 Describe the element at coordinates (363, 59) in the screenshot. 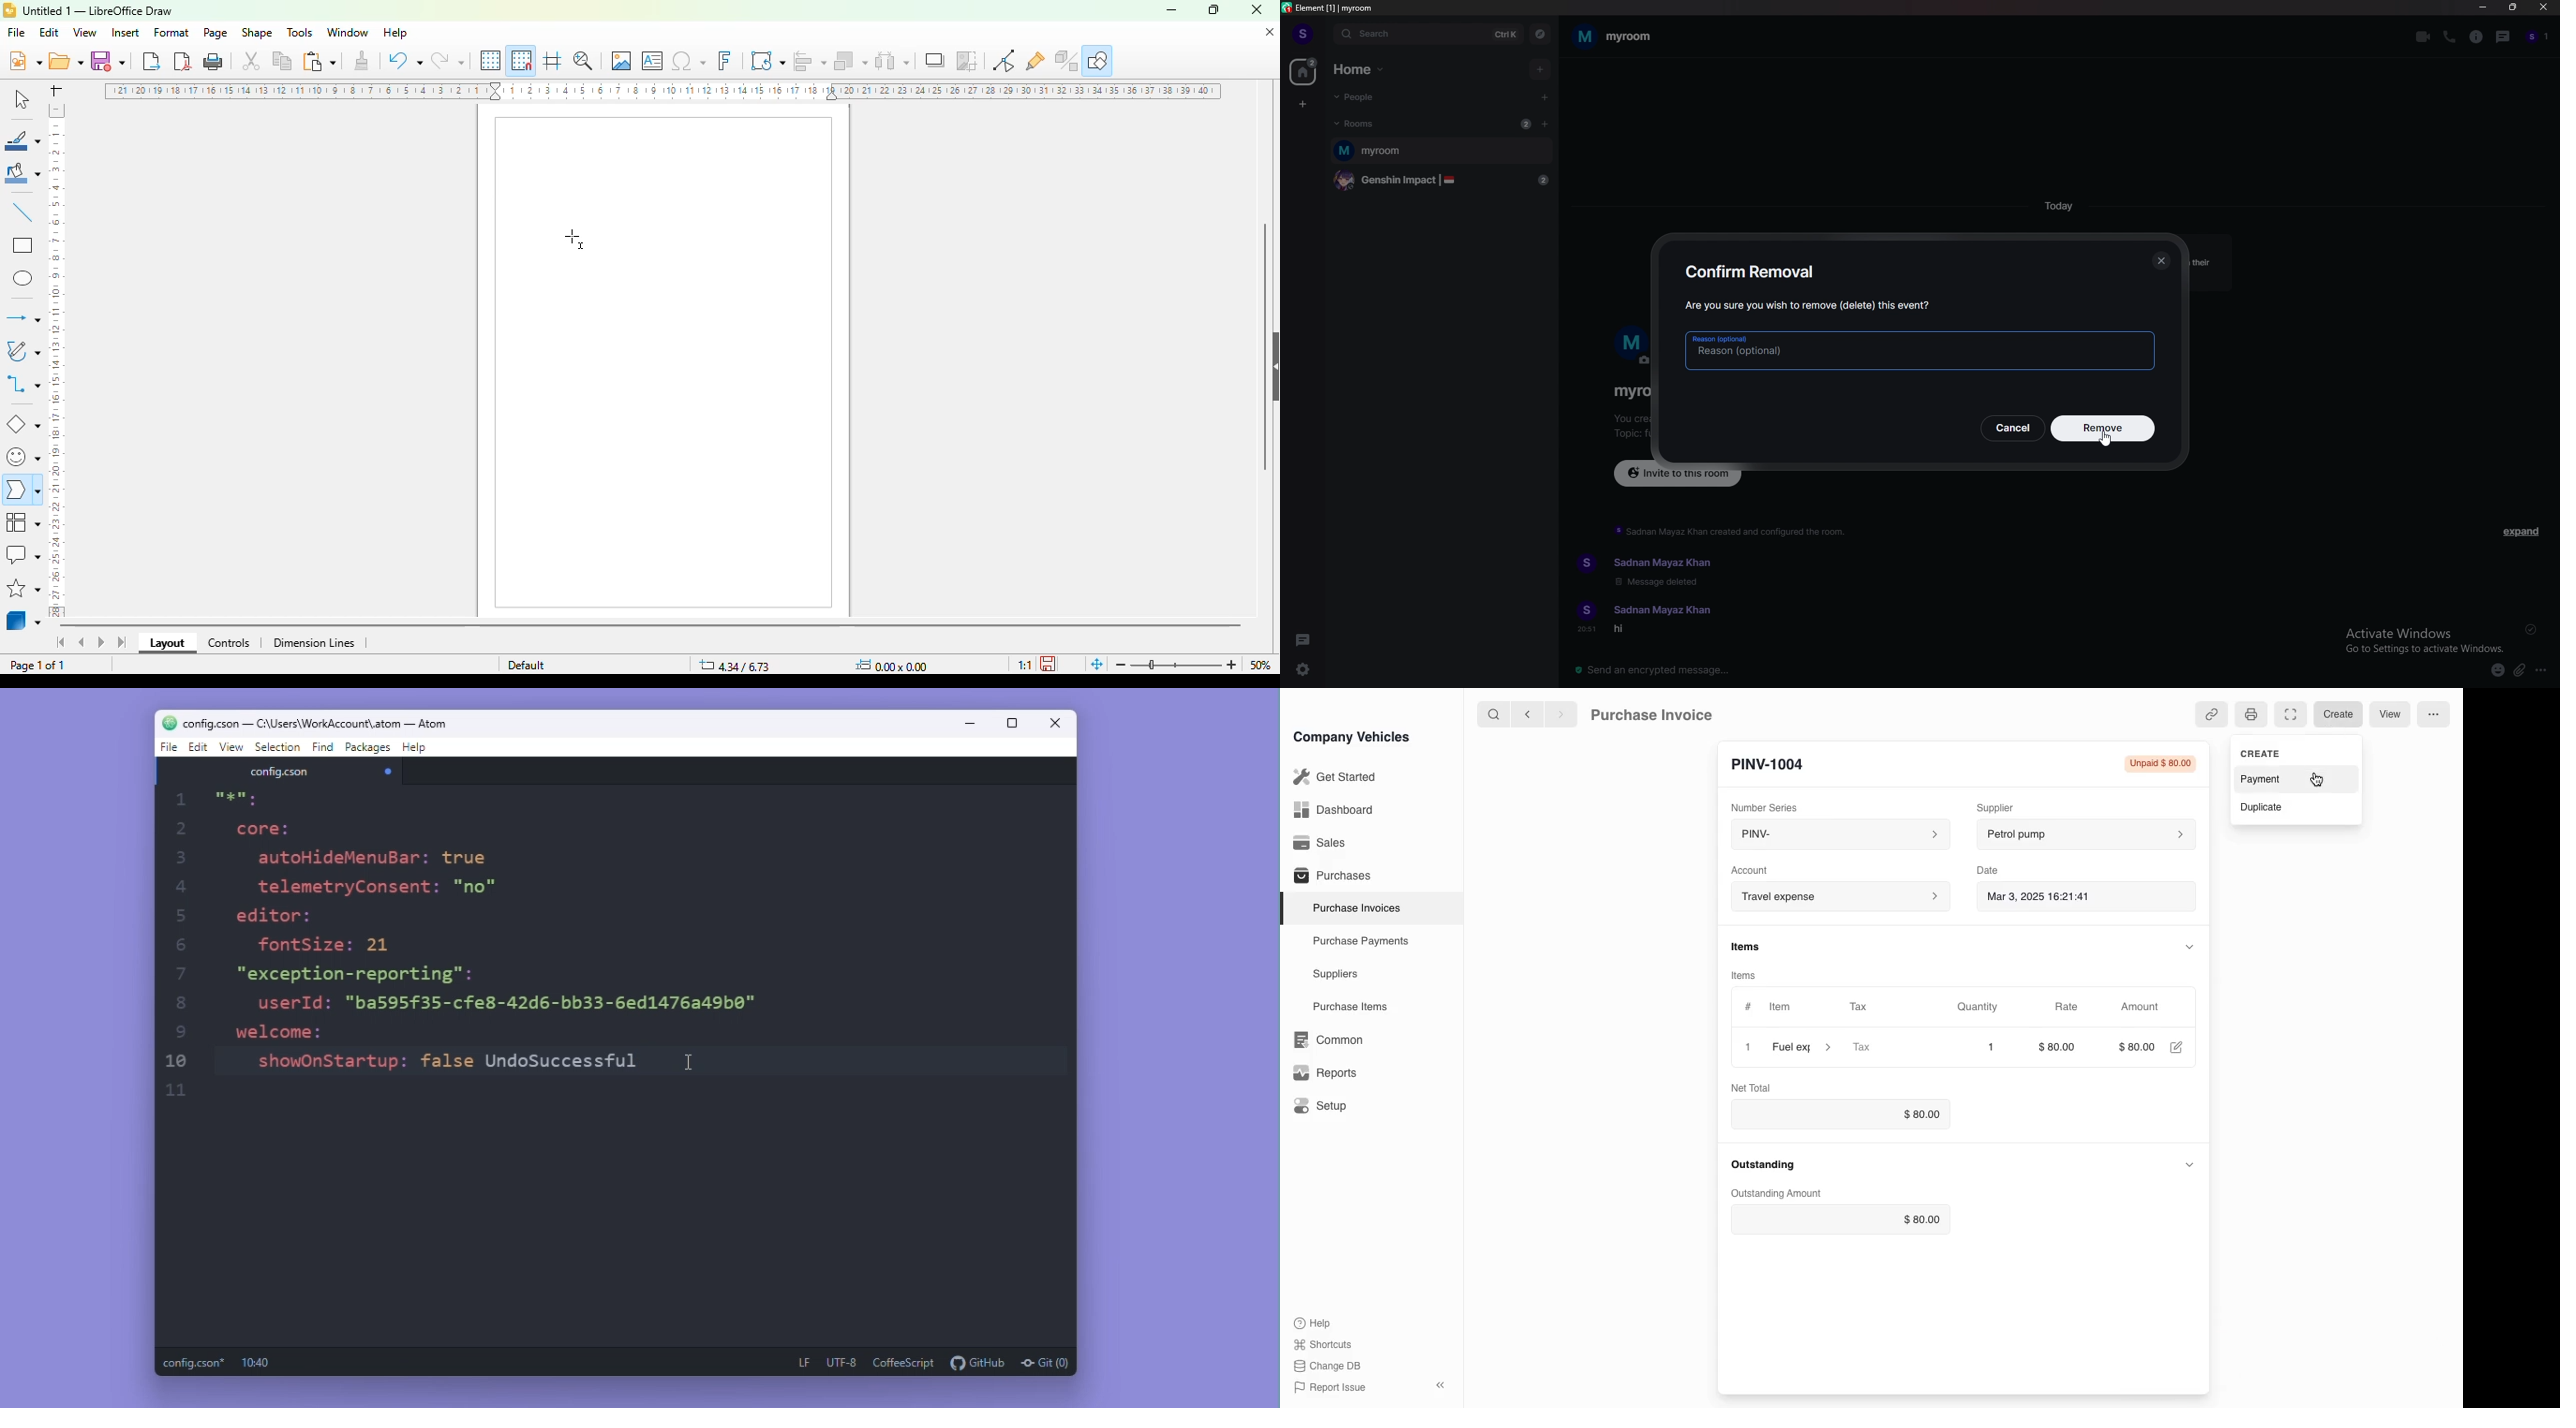

I see `clone formatting` at that location.